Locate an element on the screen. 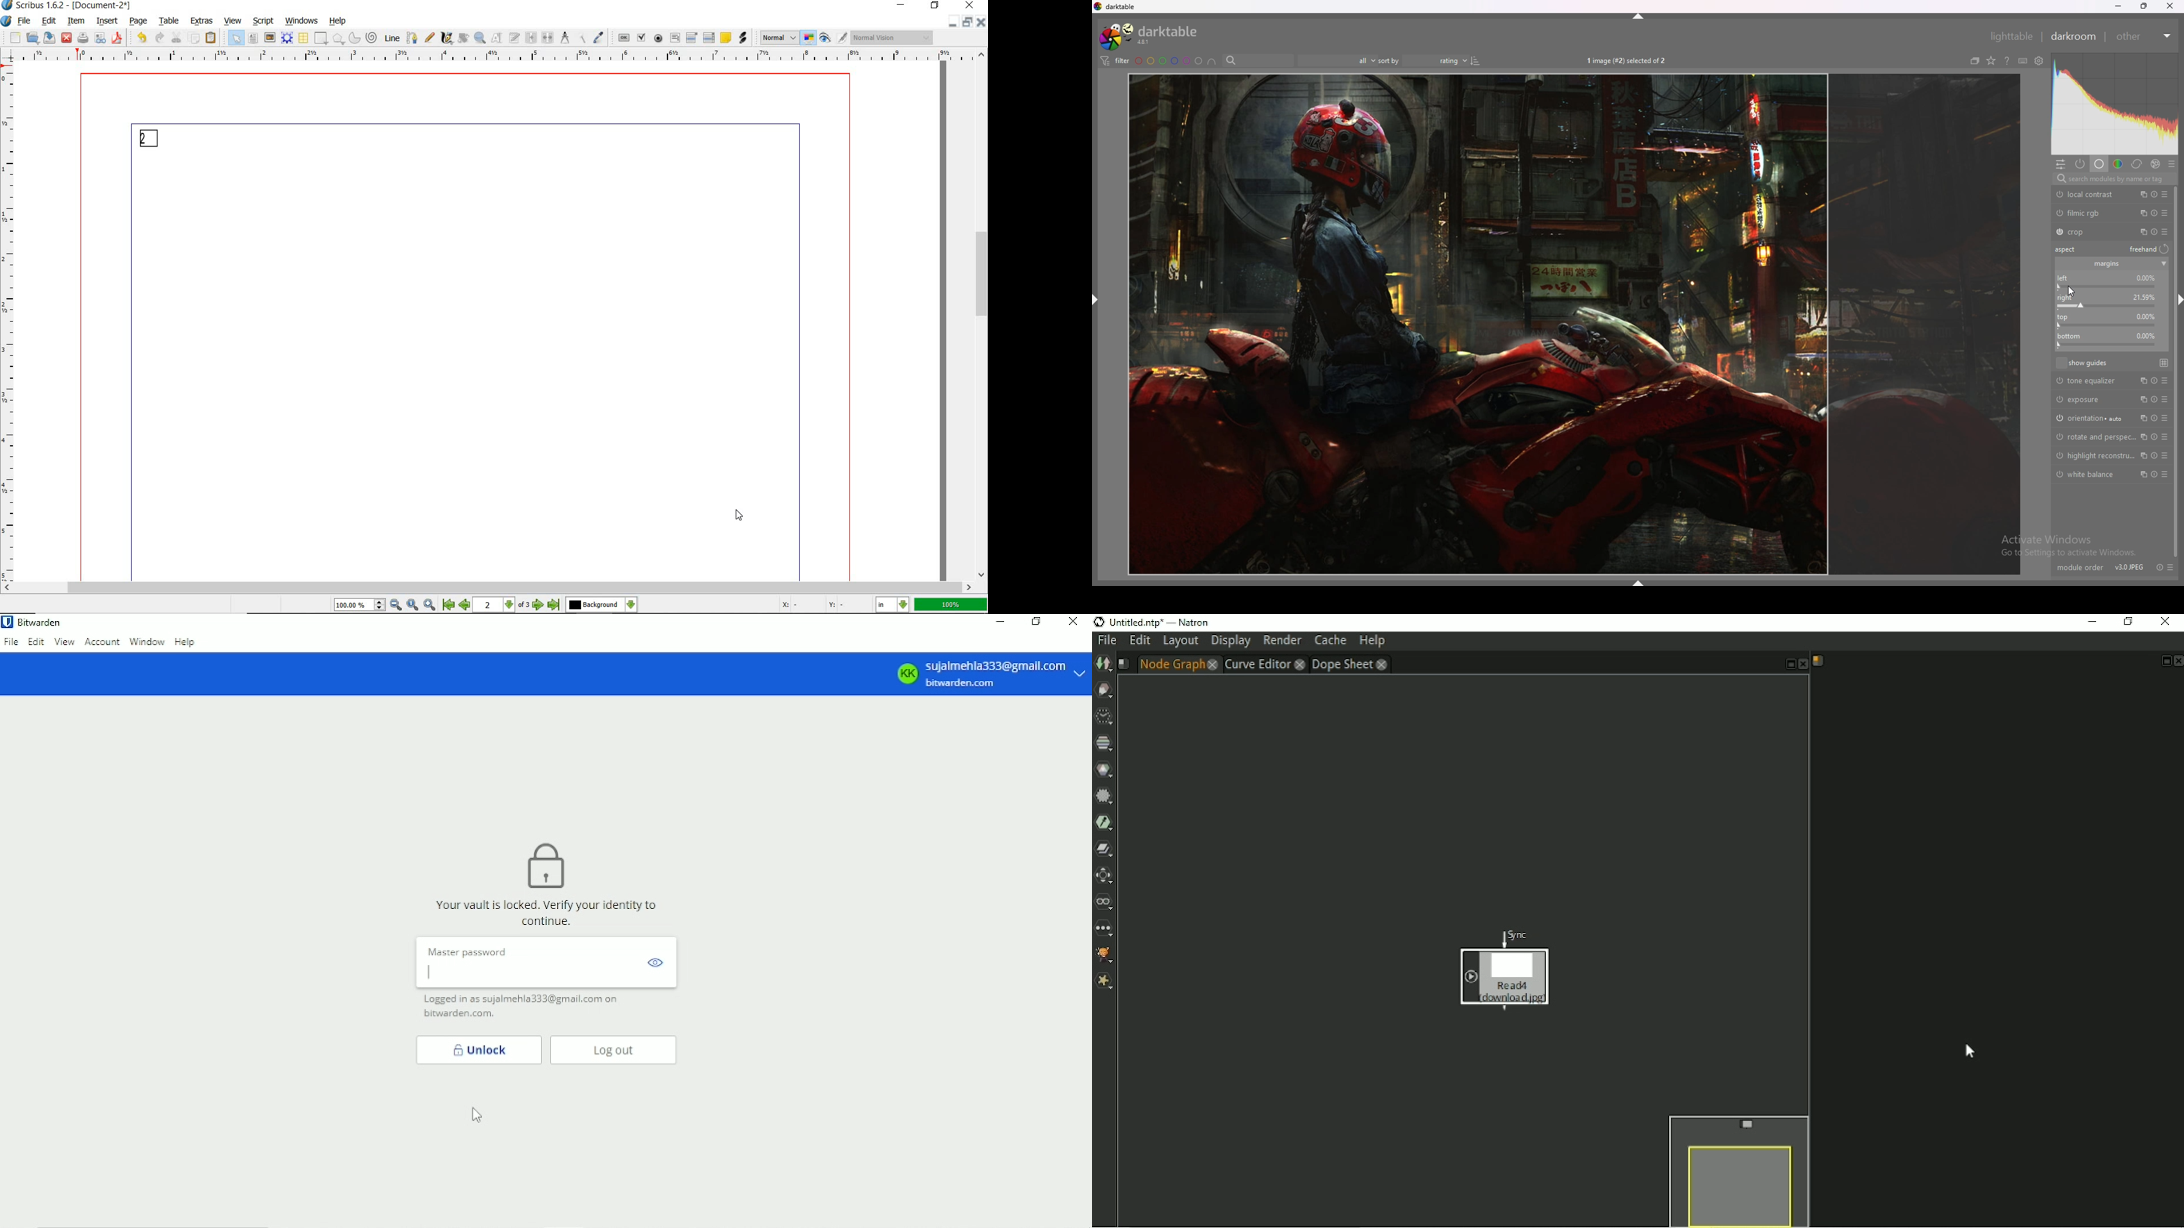 This screenshot has width=2184, height=1232. online help is located at coordinates (2007, 61).